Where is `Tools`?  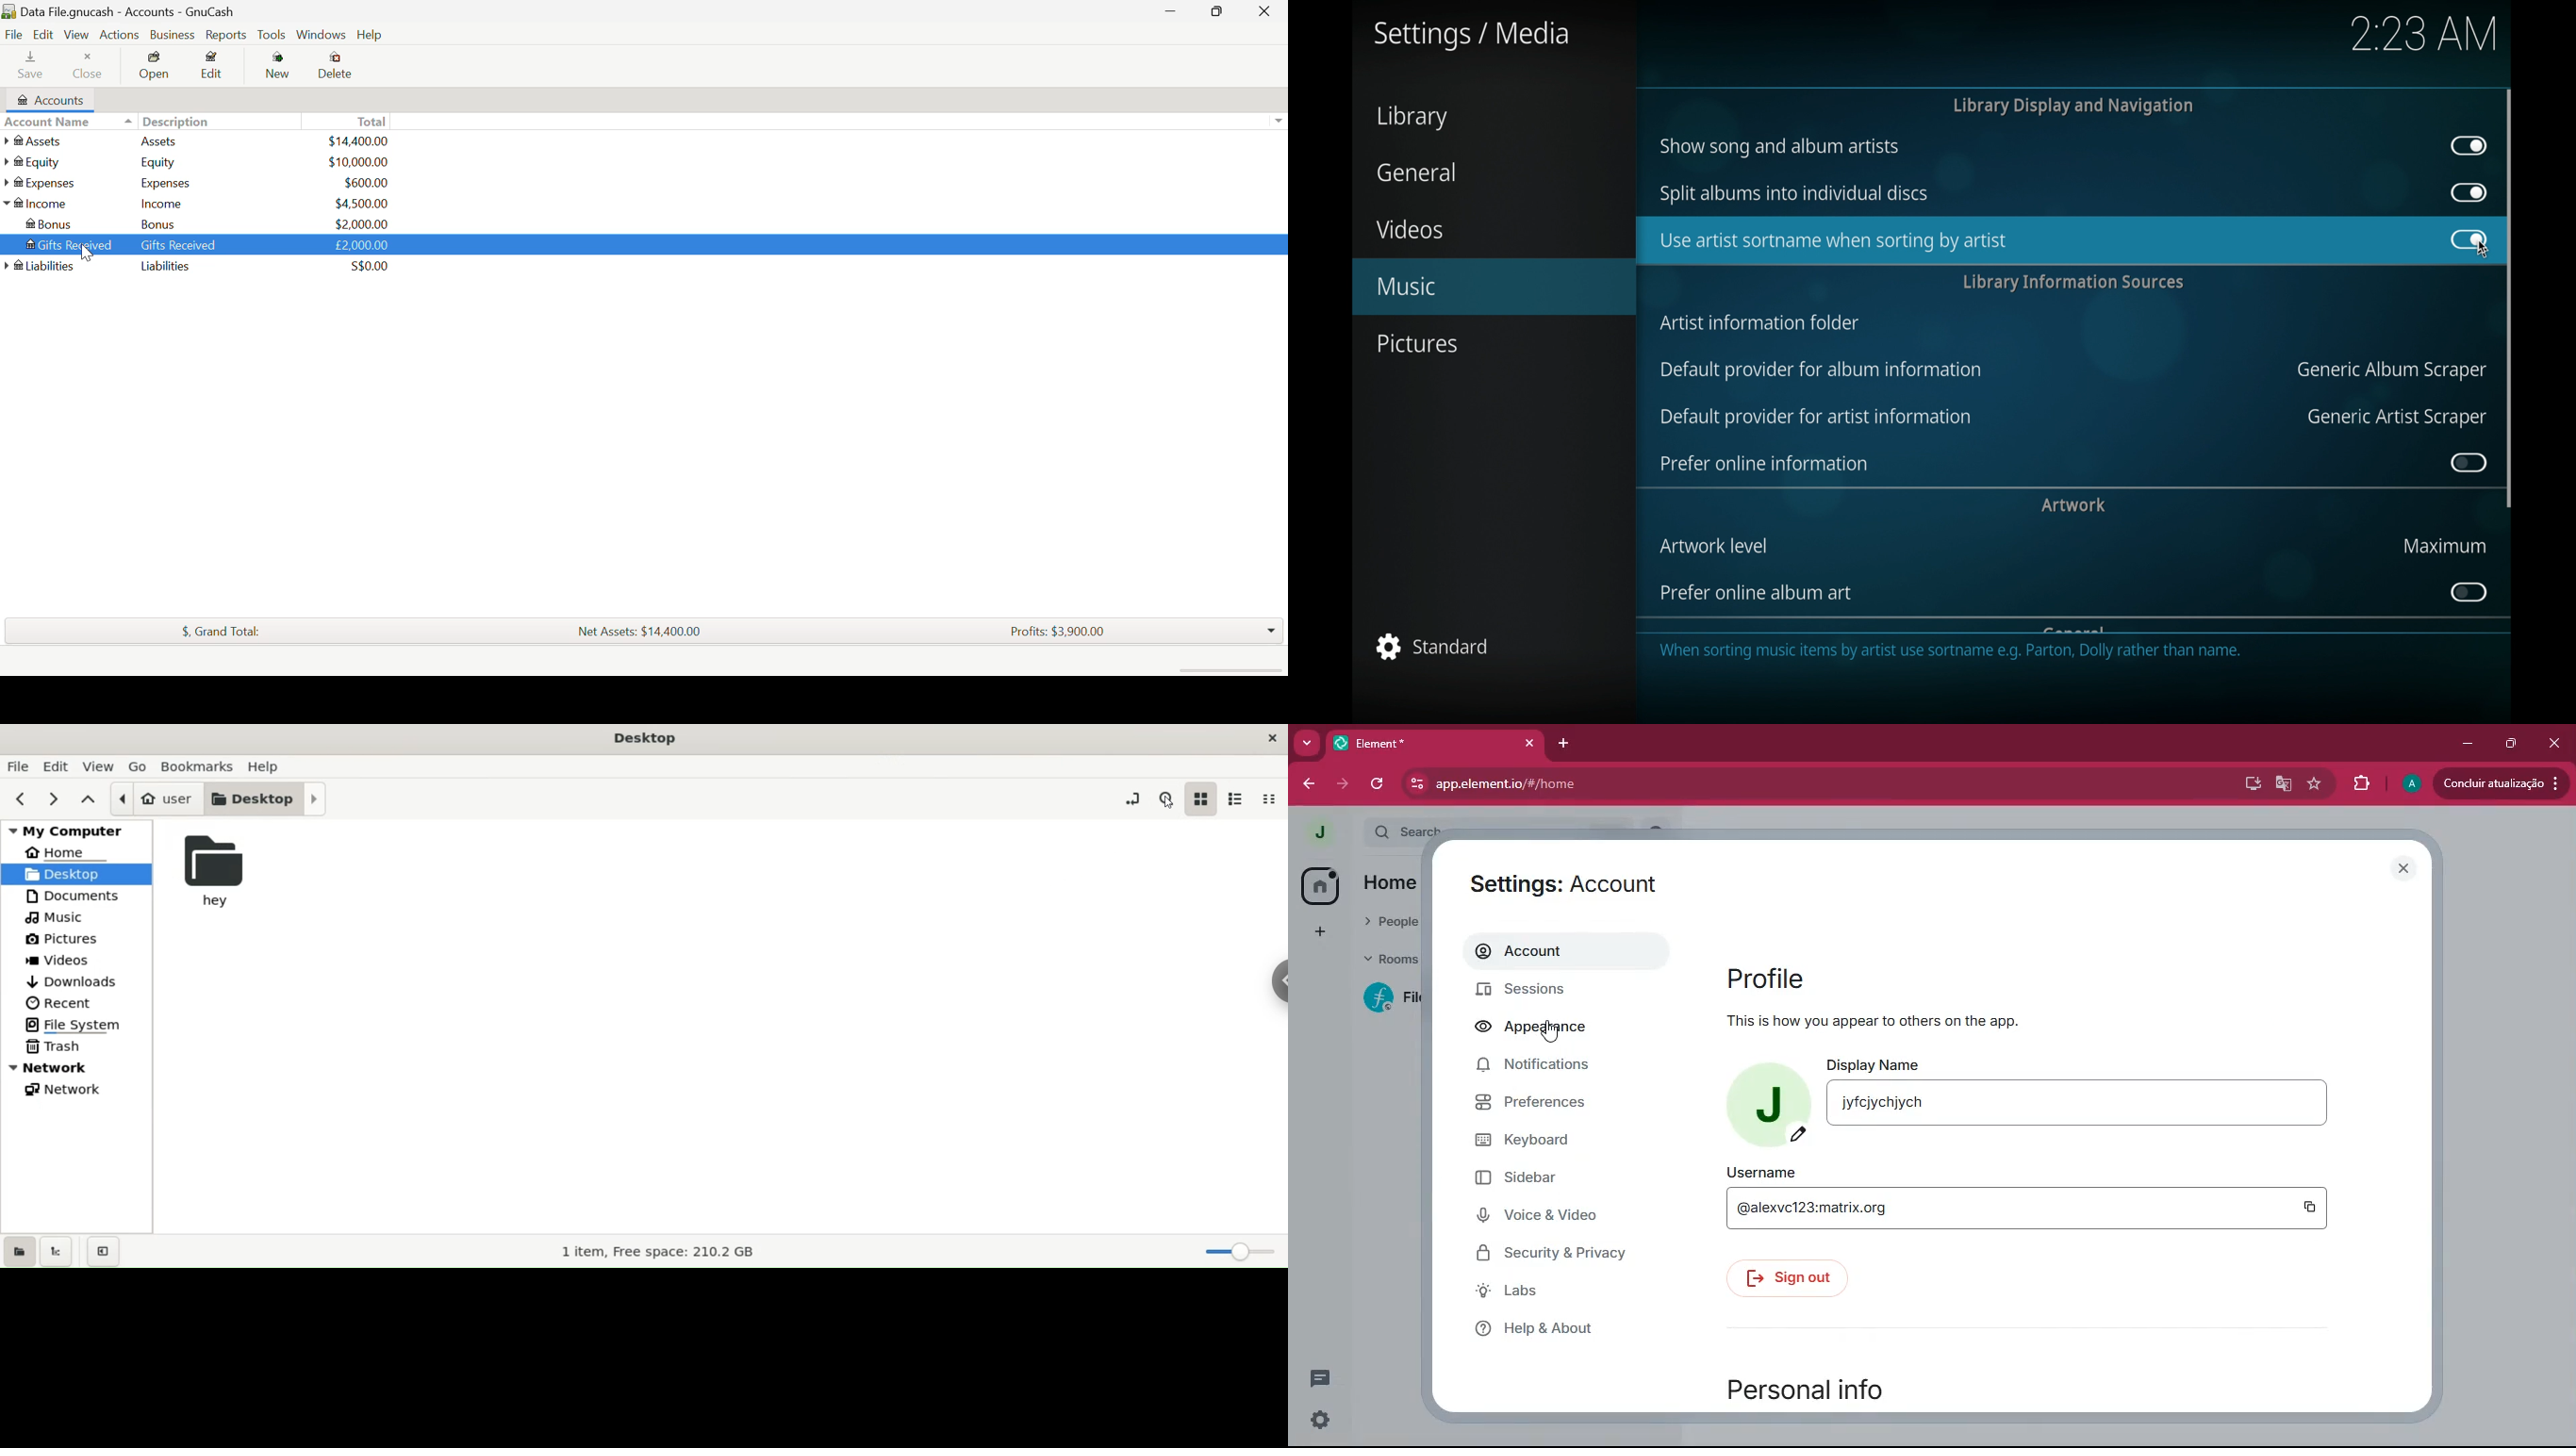
Tools is located at coordinates (272, 34).